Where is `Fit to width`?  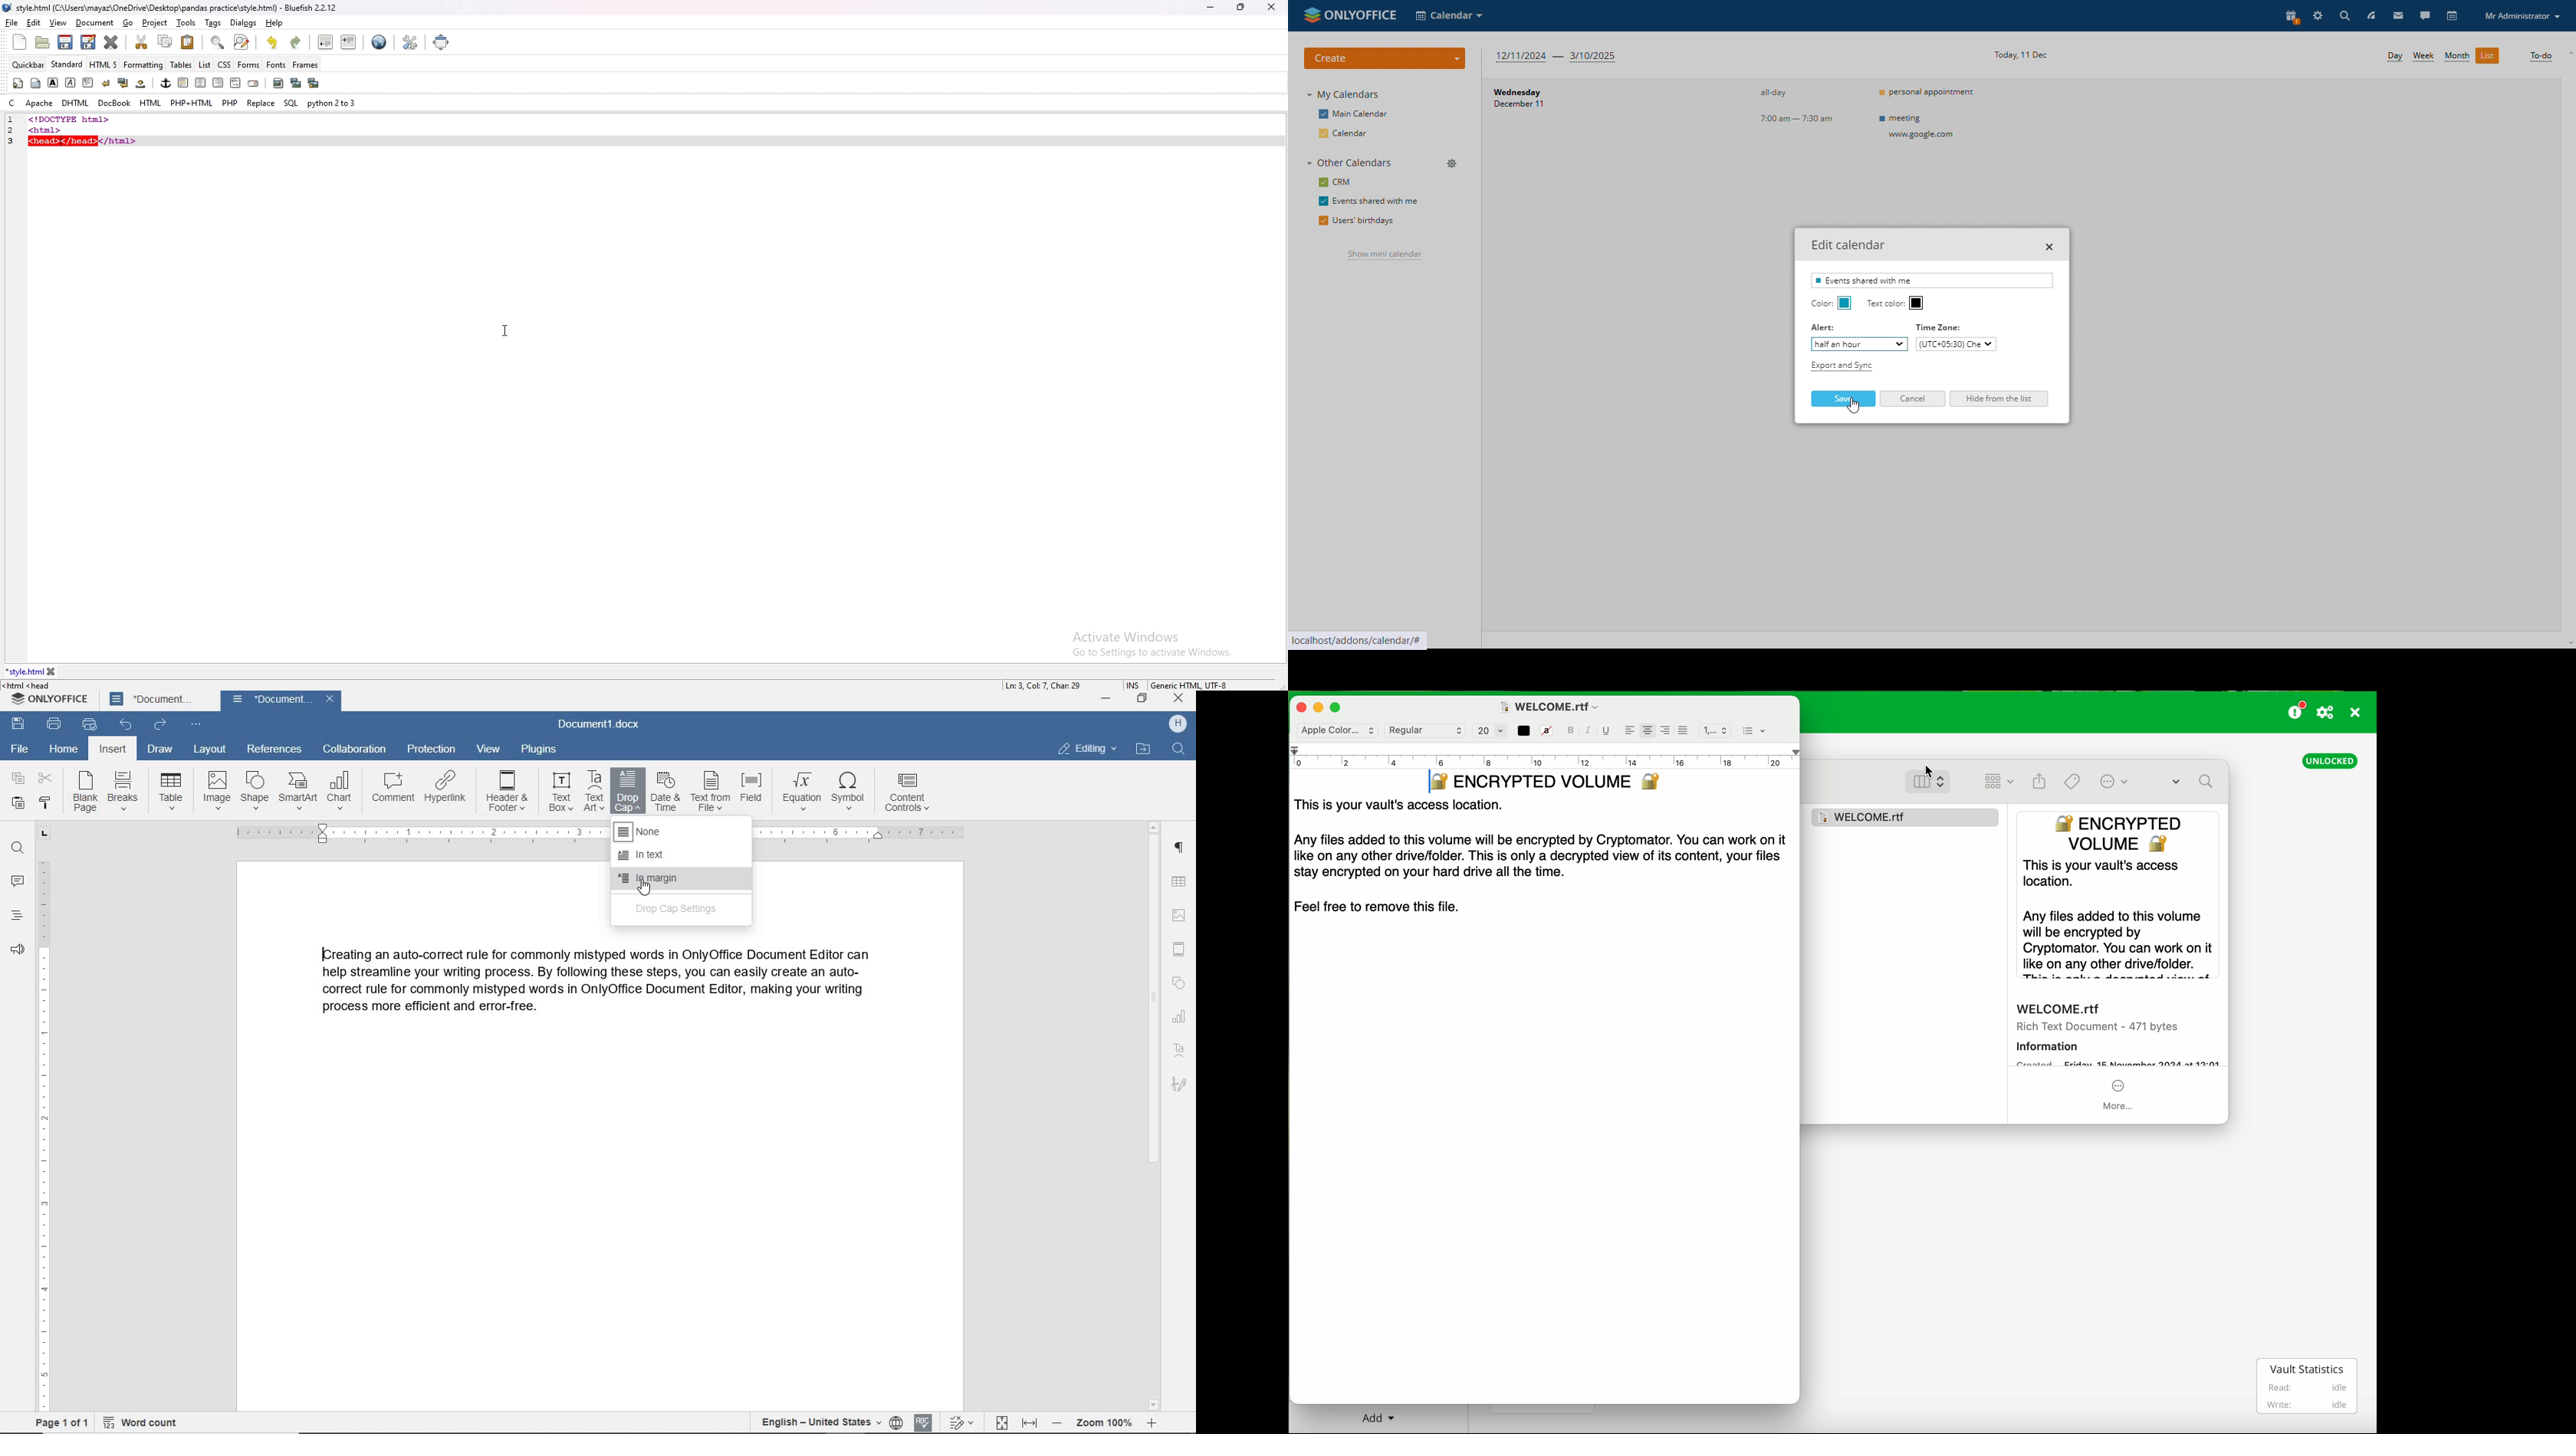
Fit to width is located at coordinates (1029, 1421).